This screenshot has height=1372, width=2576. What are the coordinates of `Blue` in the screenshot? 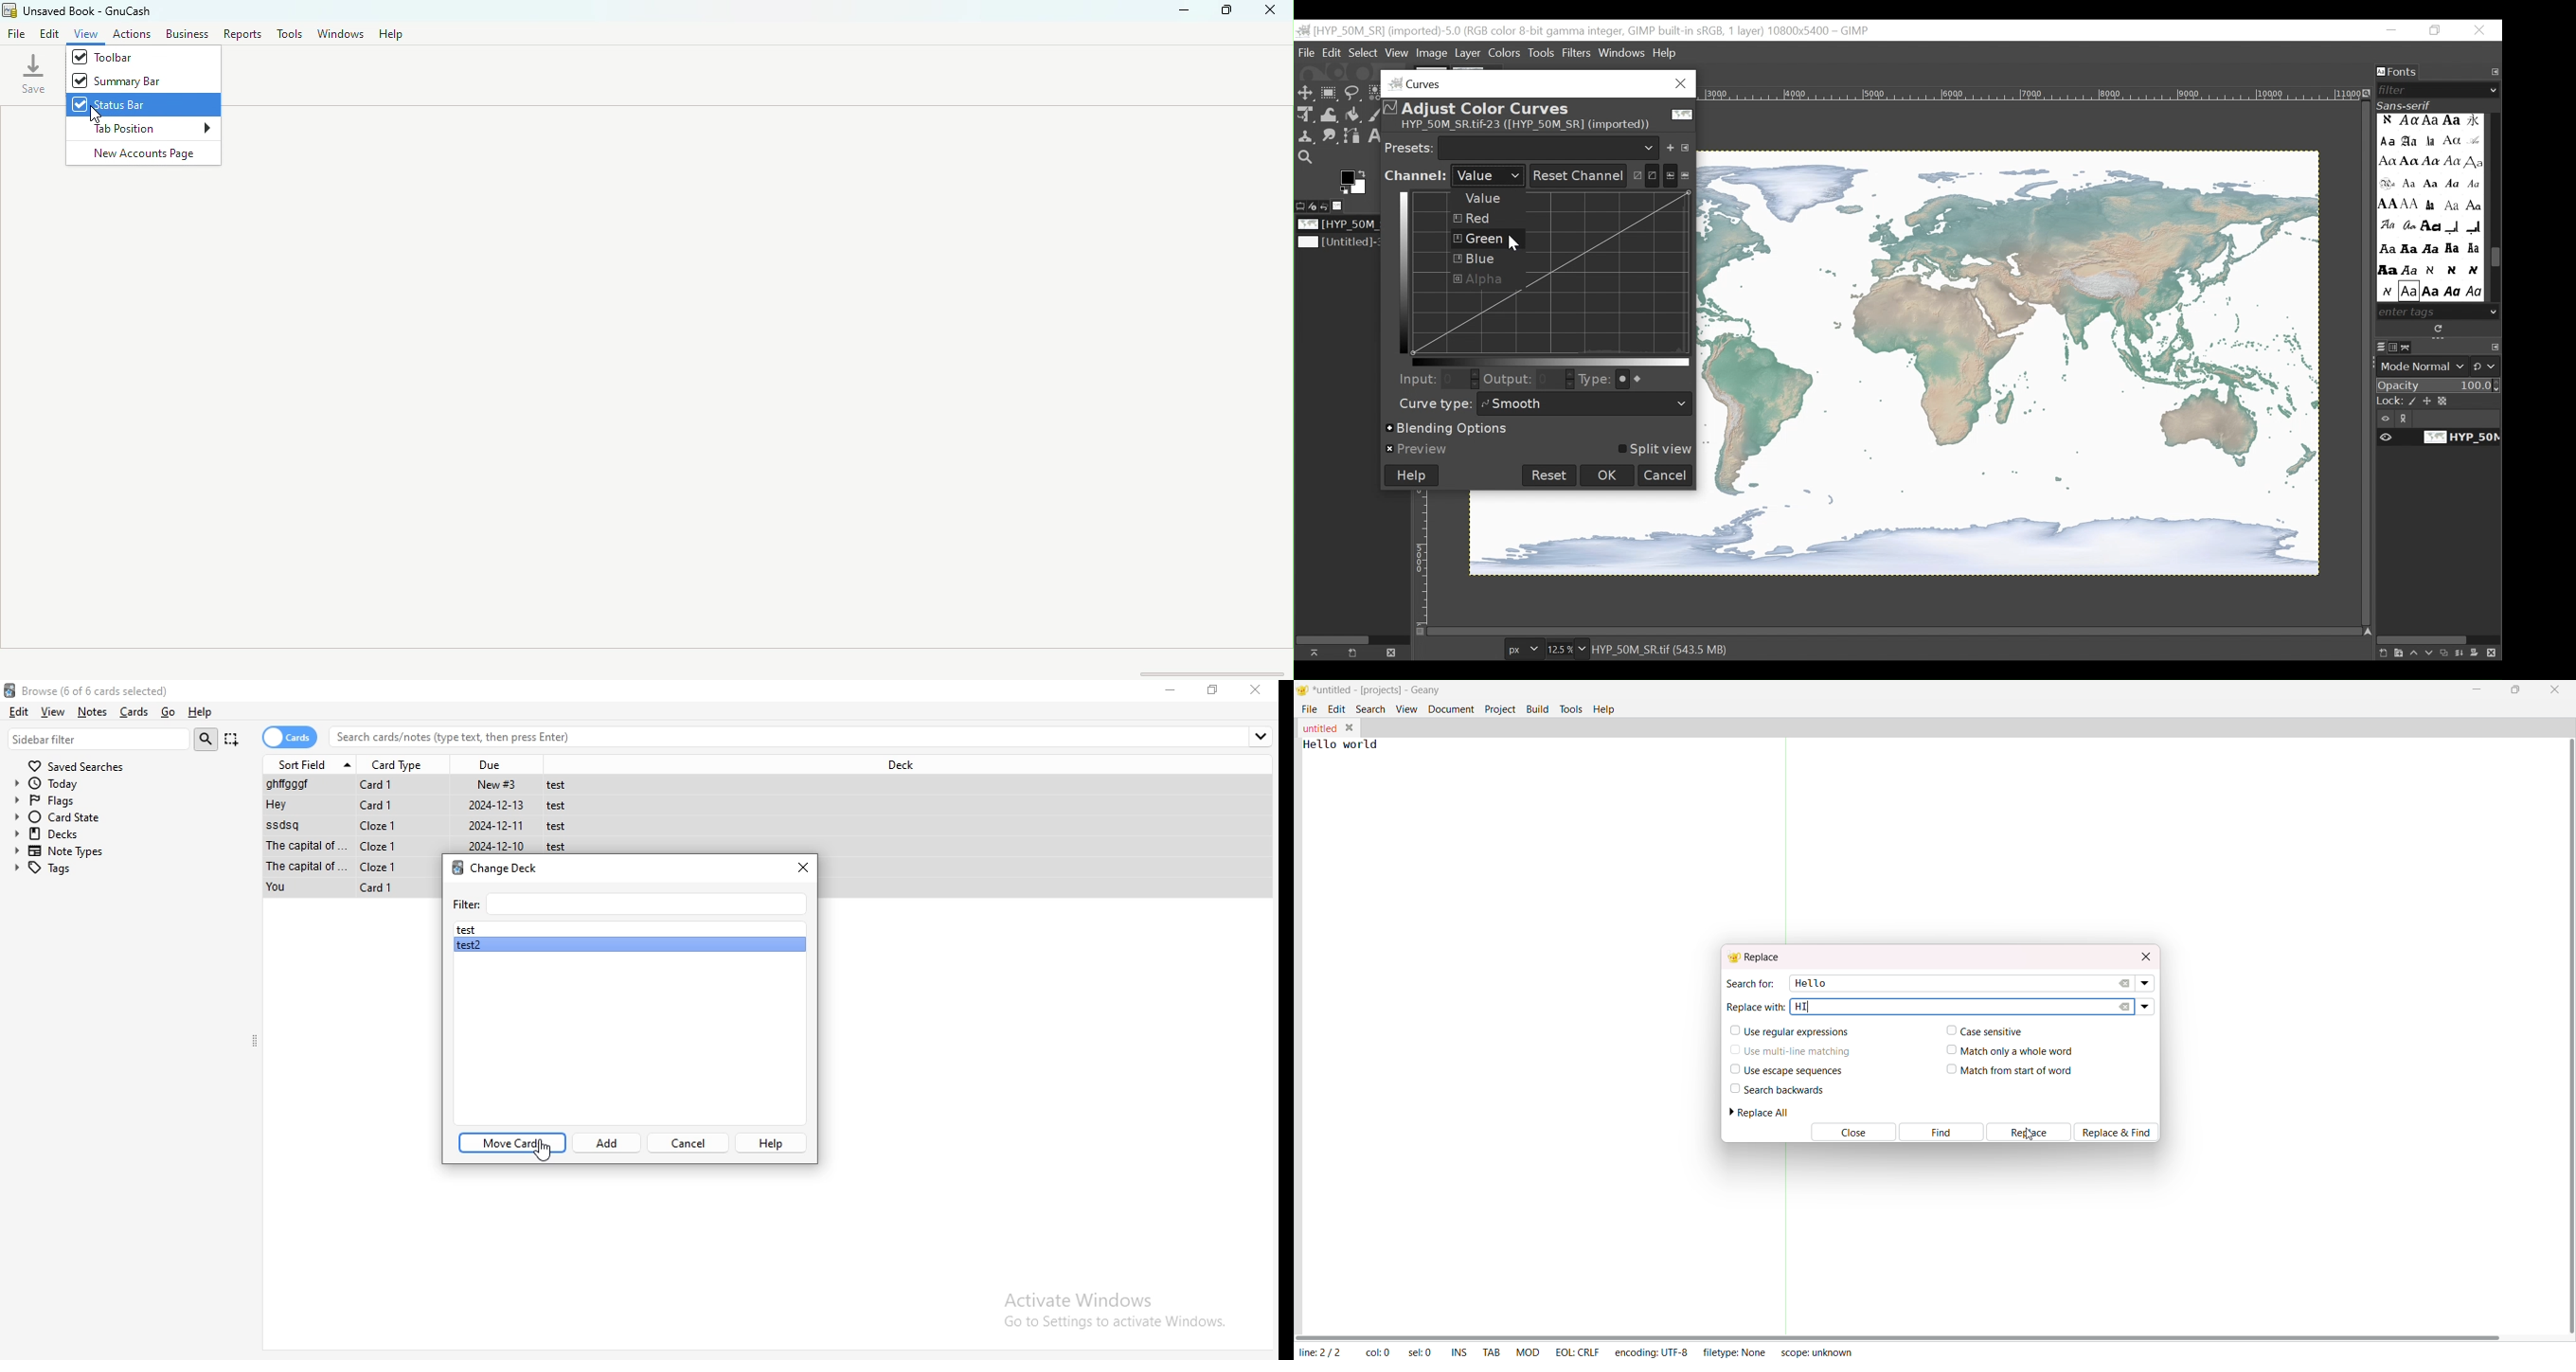 It's located at (1478, 258).